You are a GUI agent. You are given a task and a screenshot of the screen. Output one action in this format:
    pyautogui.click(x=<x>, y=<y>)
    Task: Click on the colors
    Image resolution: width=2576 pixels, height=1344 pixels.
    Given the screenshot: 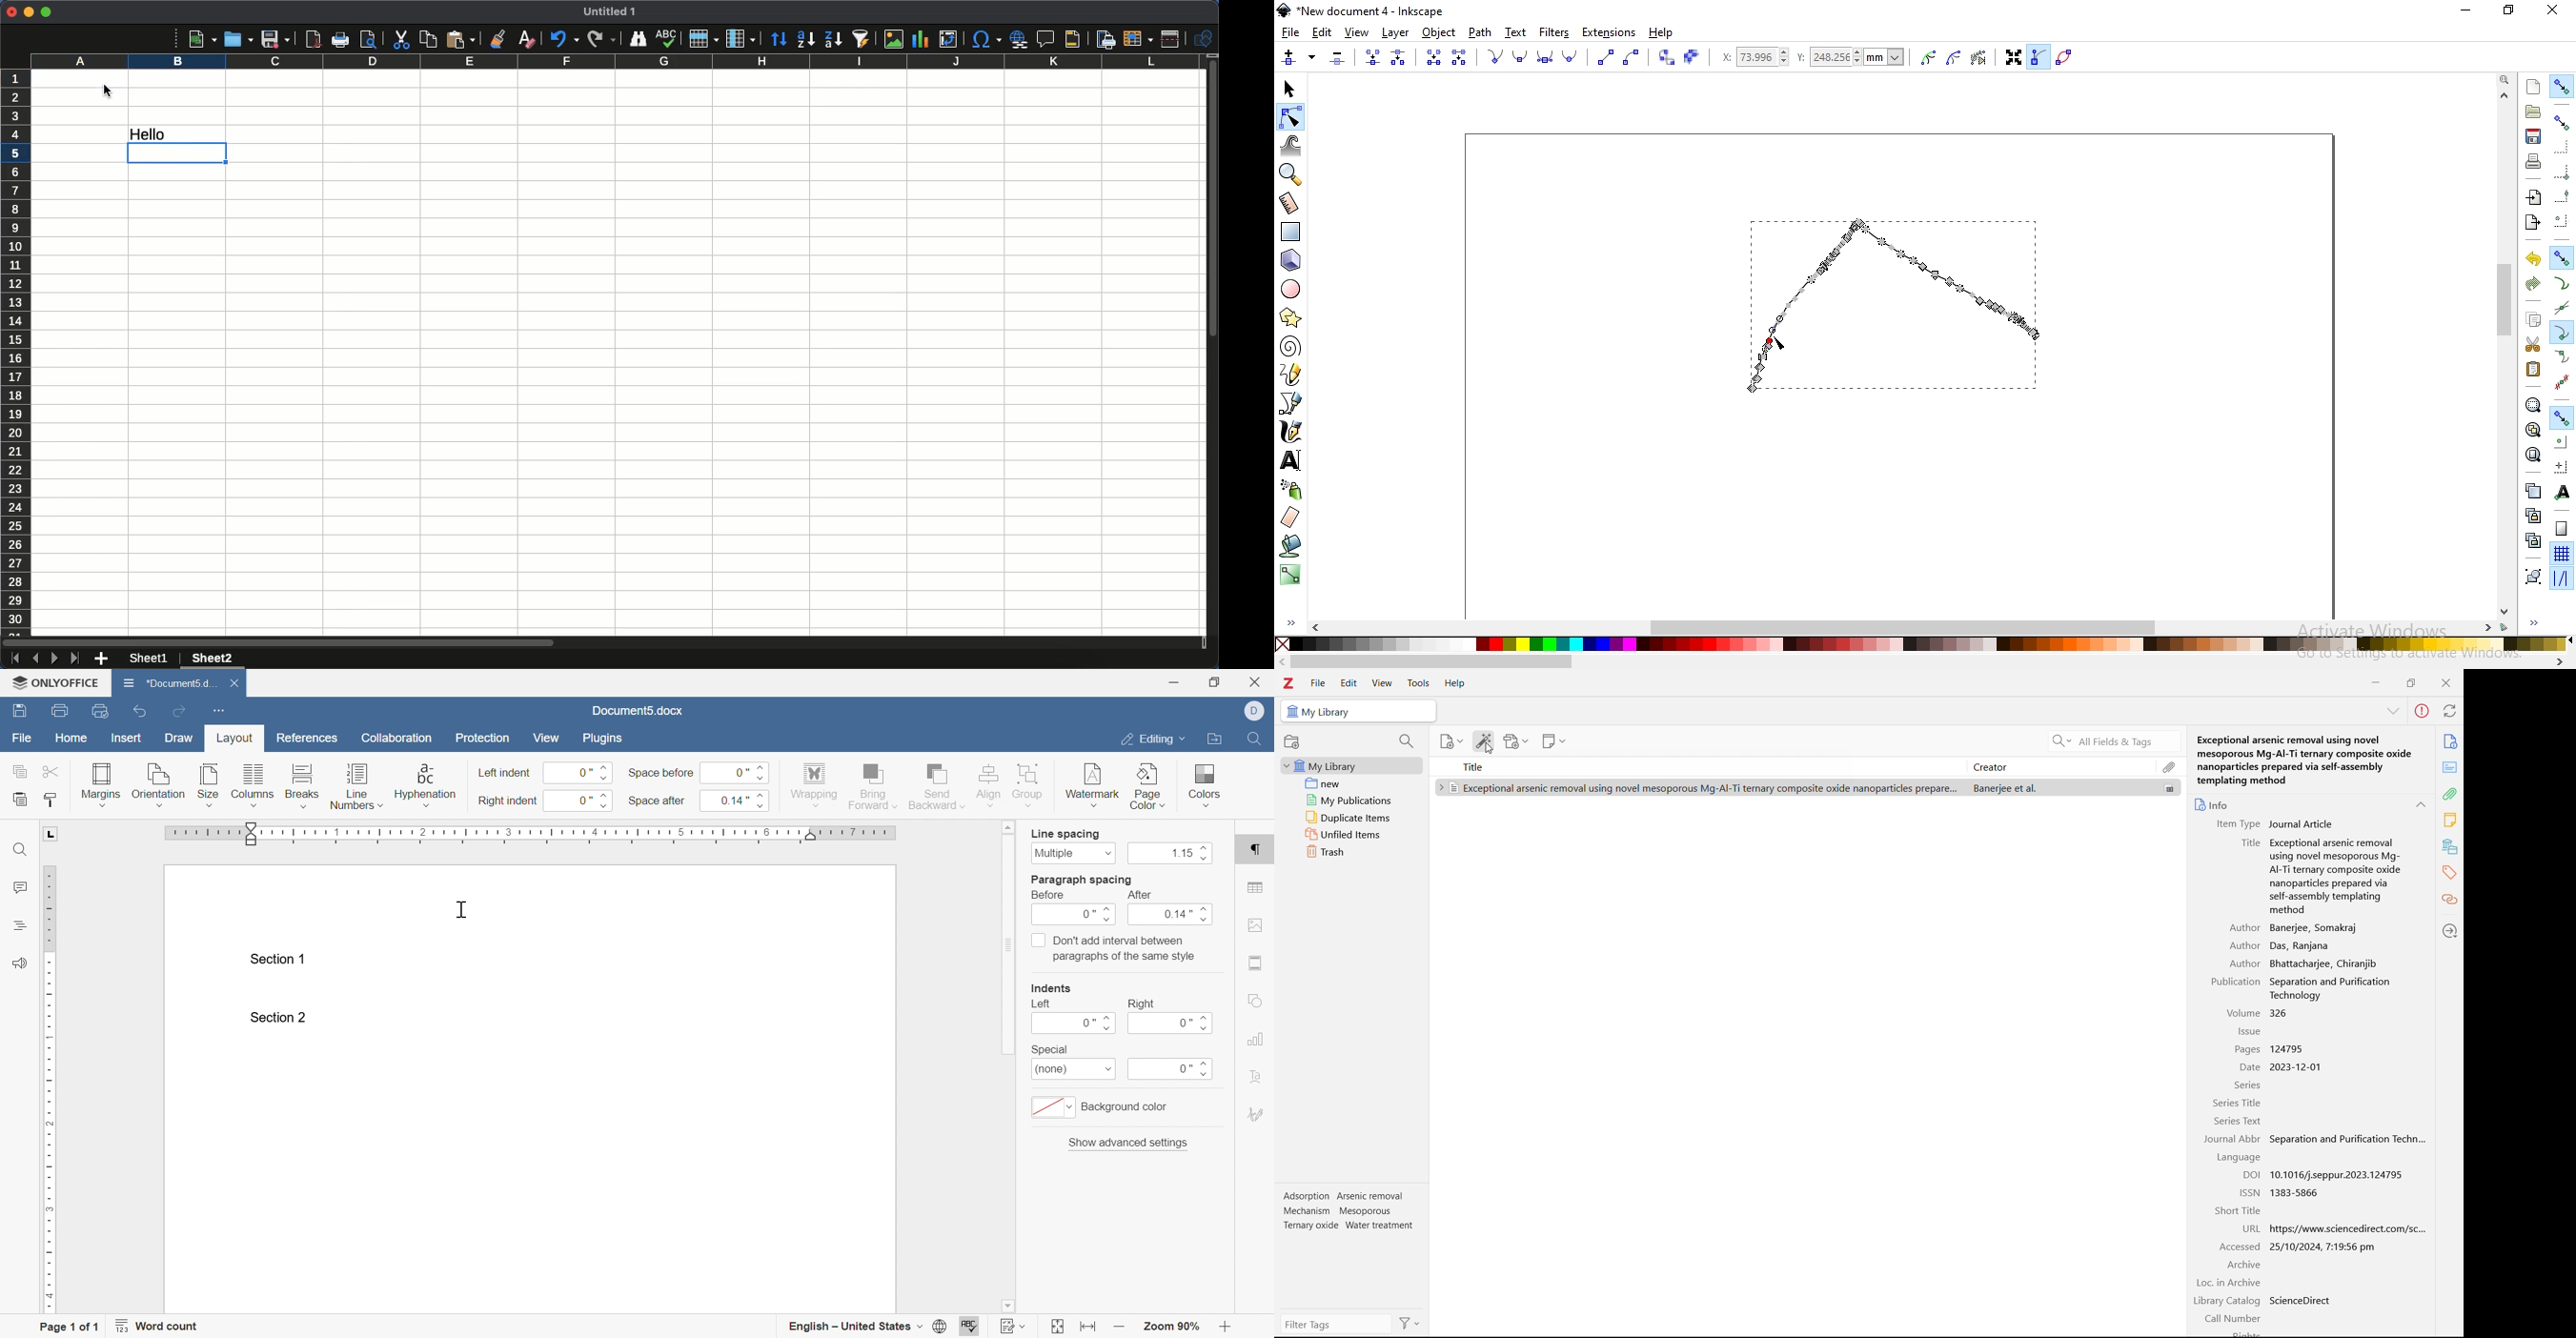 What is the action you would take?
    pyautogui.click(x=1206, y=784)
    